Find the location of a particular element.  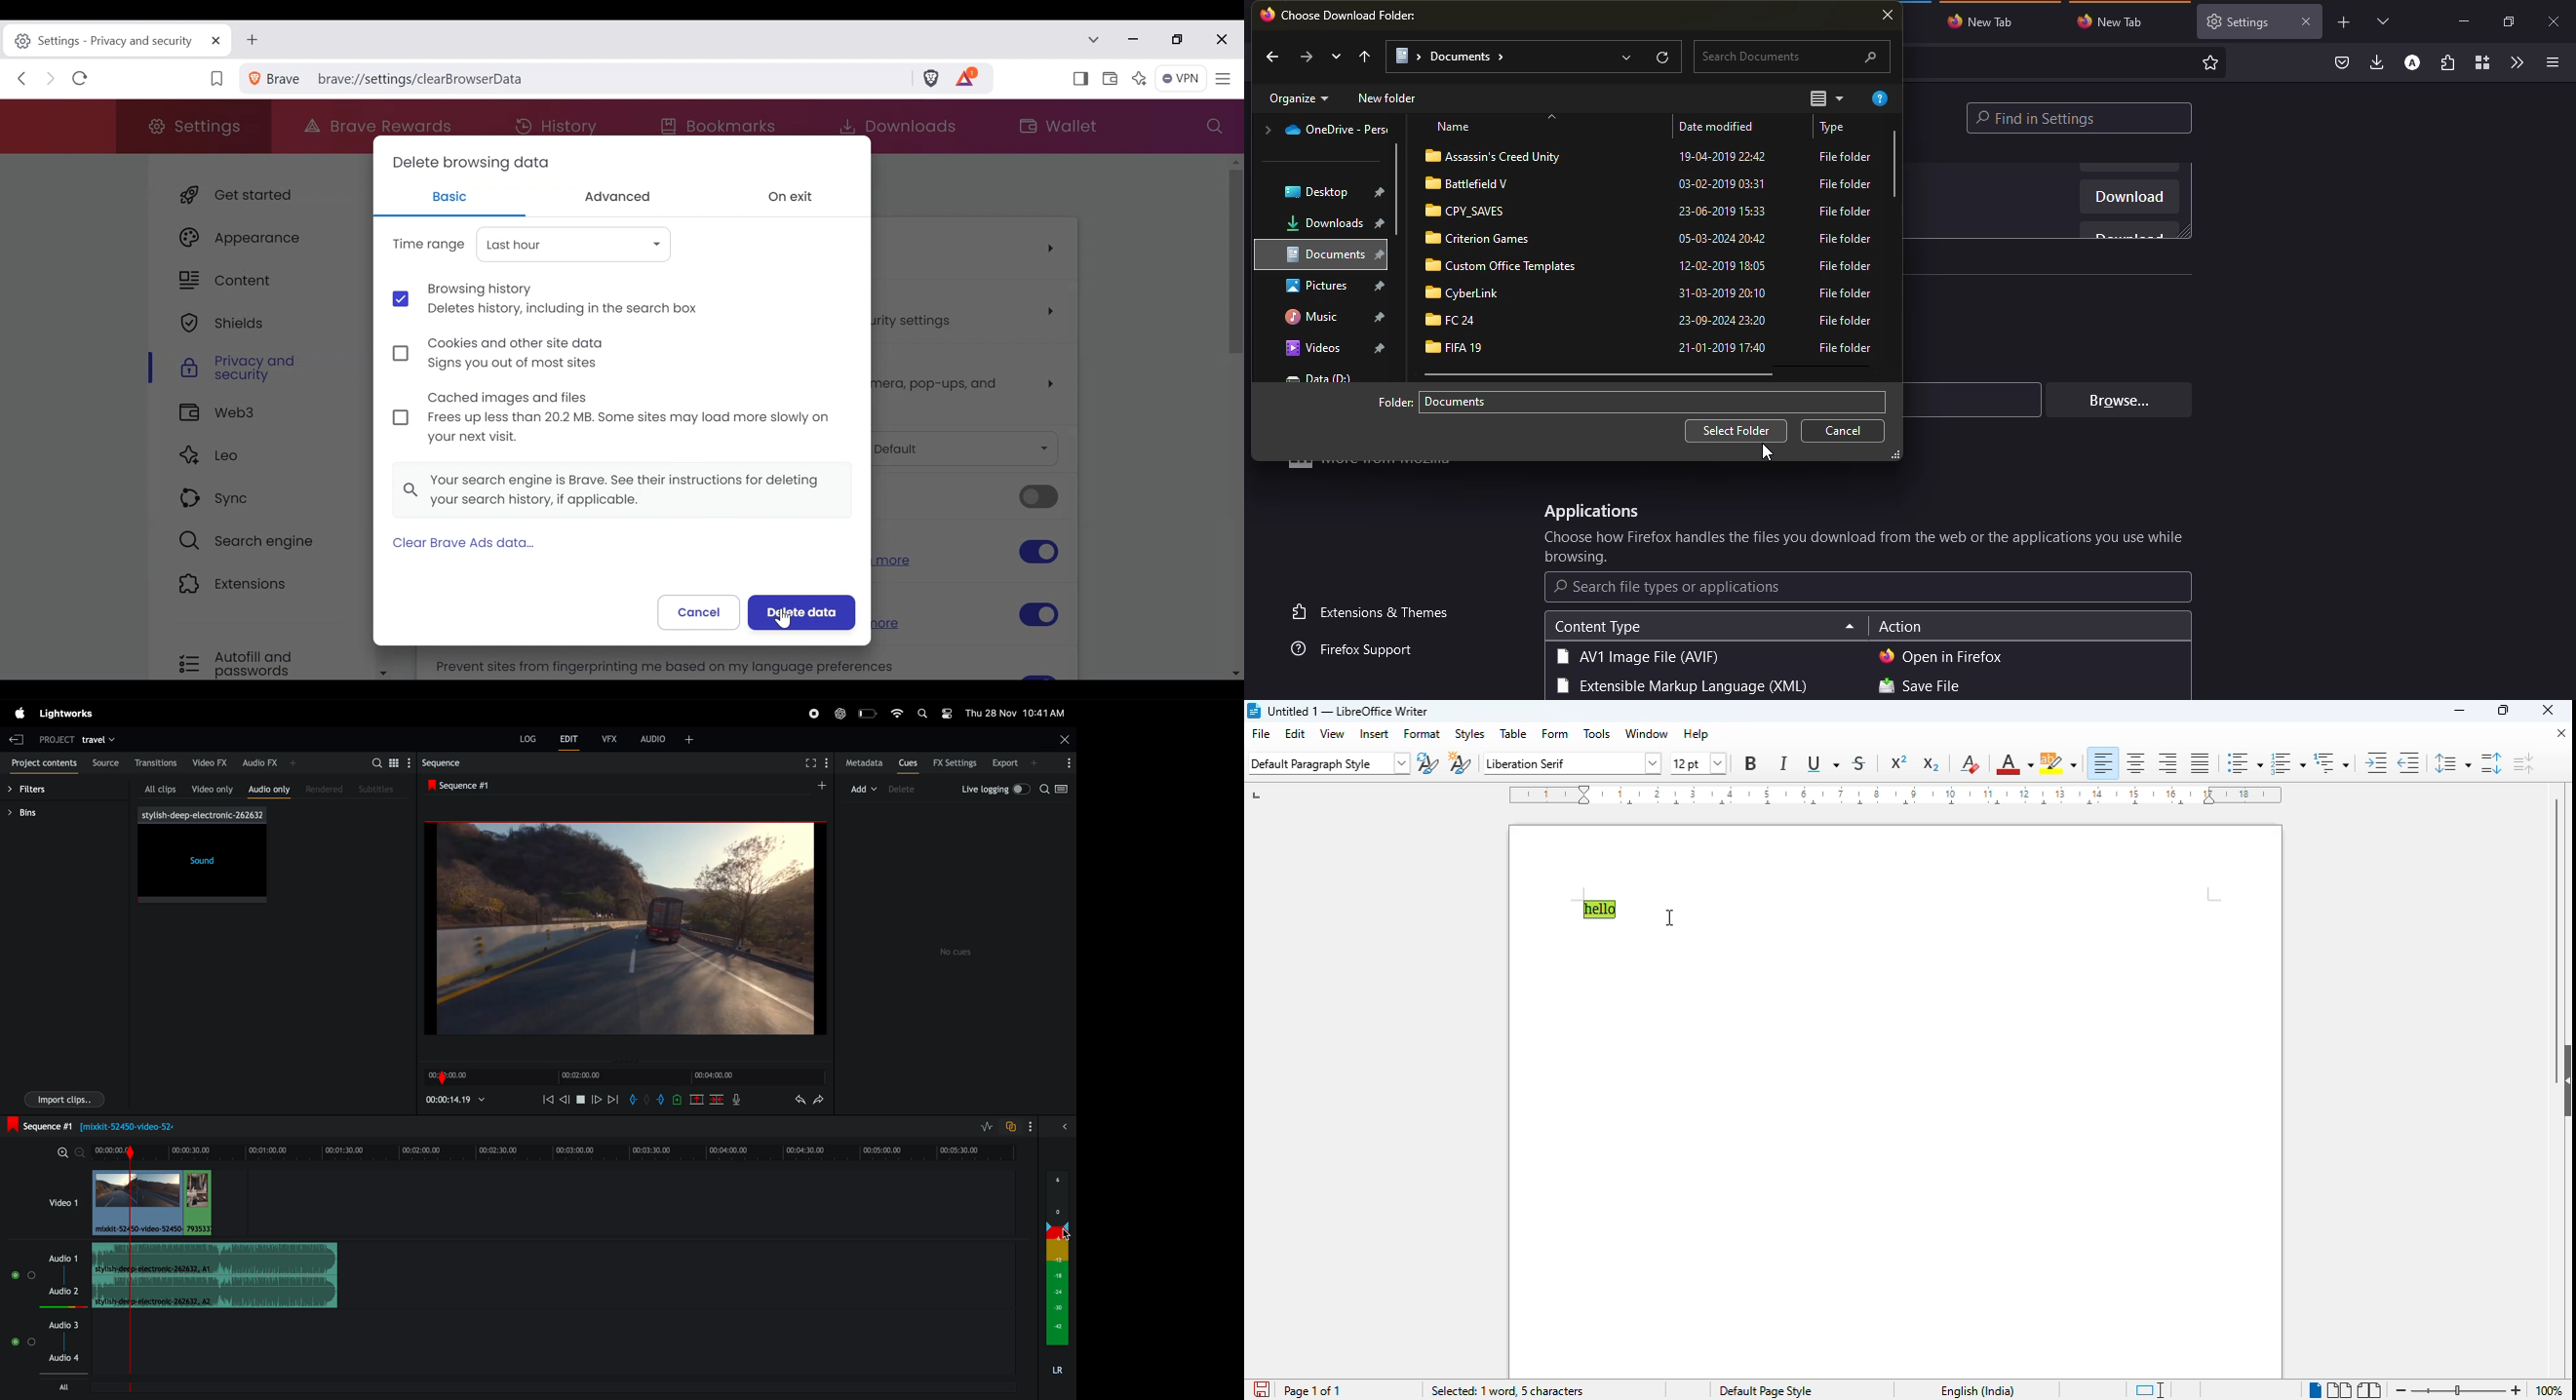

type is located at coordinates (1845, 349).